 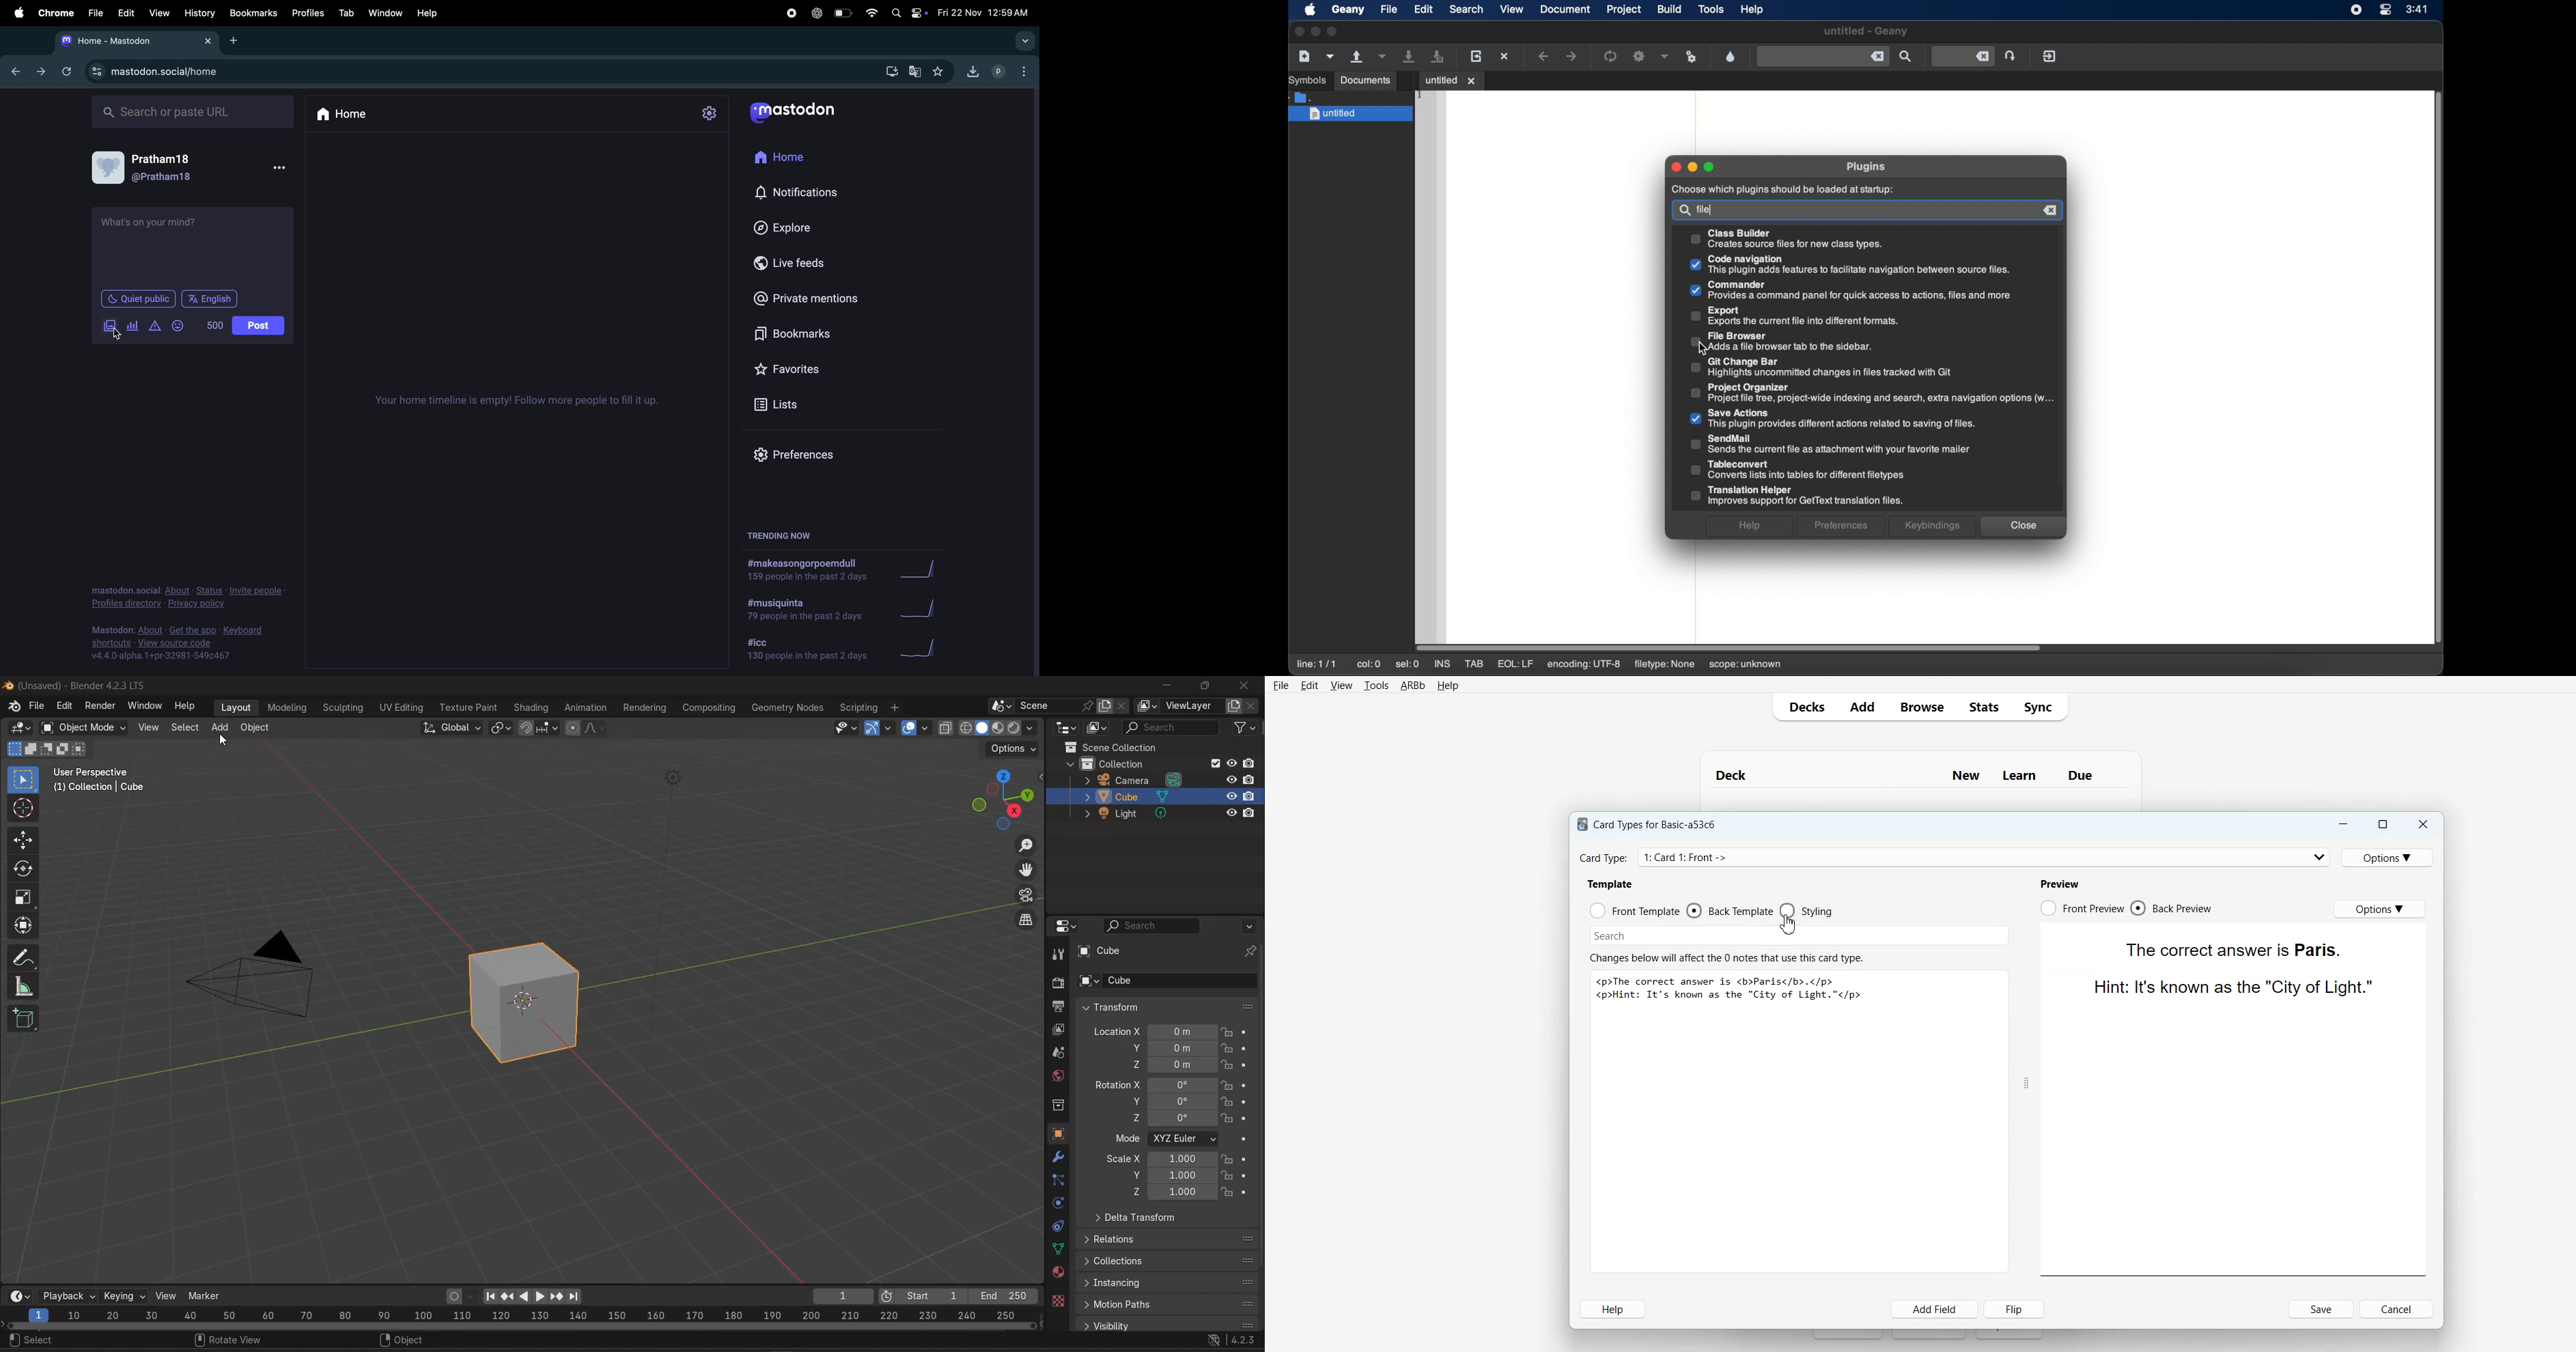 I want to click on add view layer, so click(x=1234, y=706).